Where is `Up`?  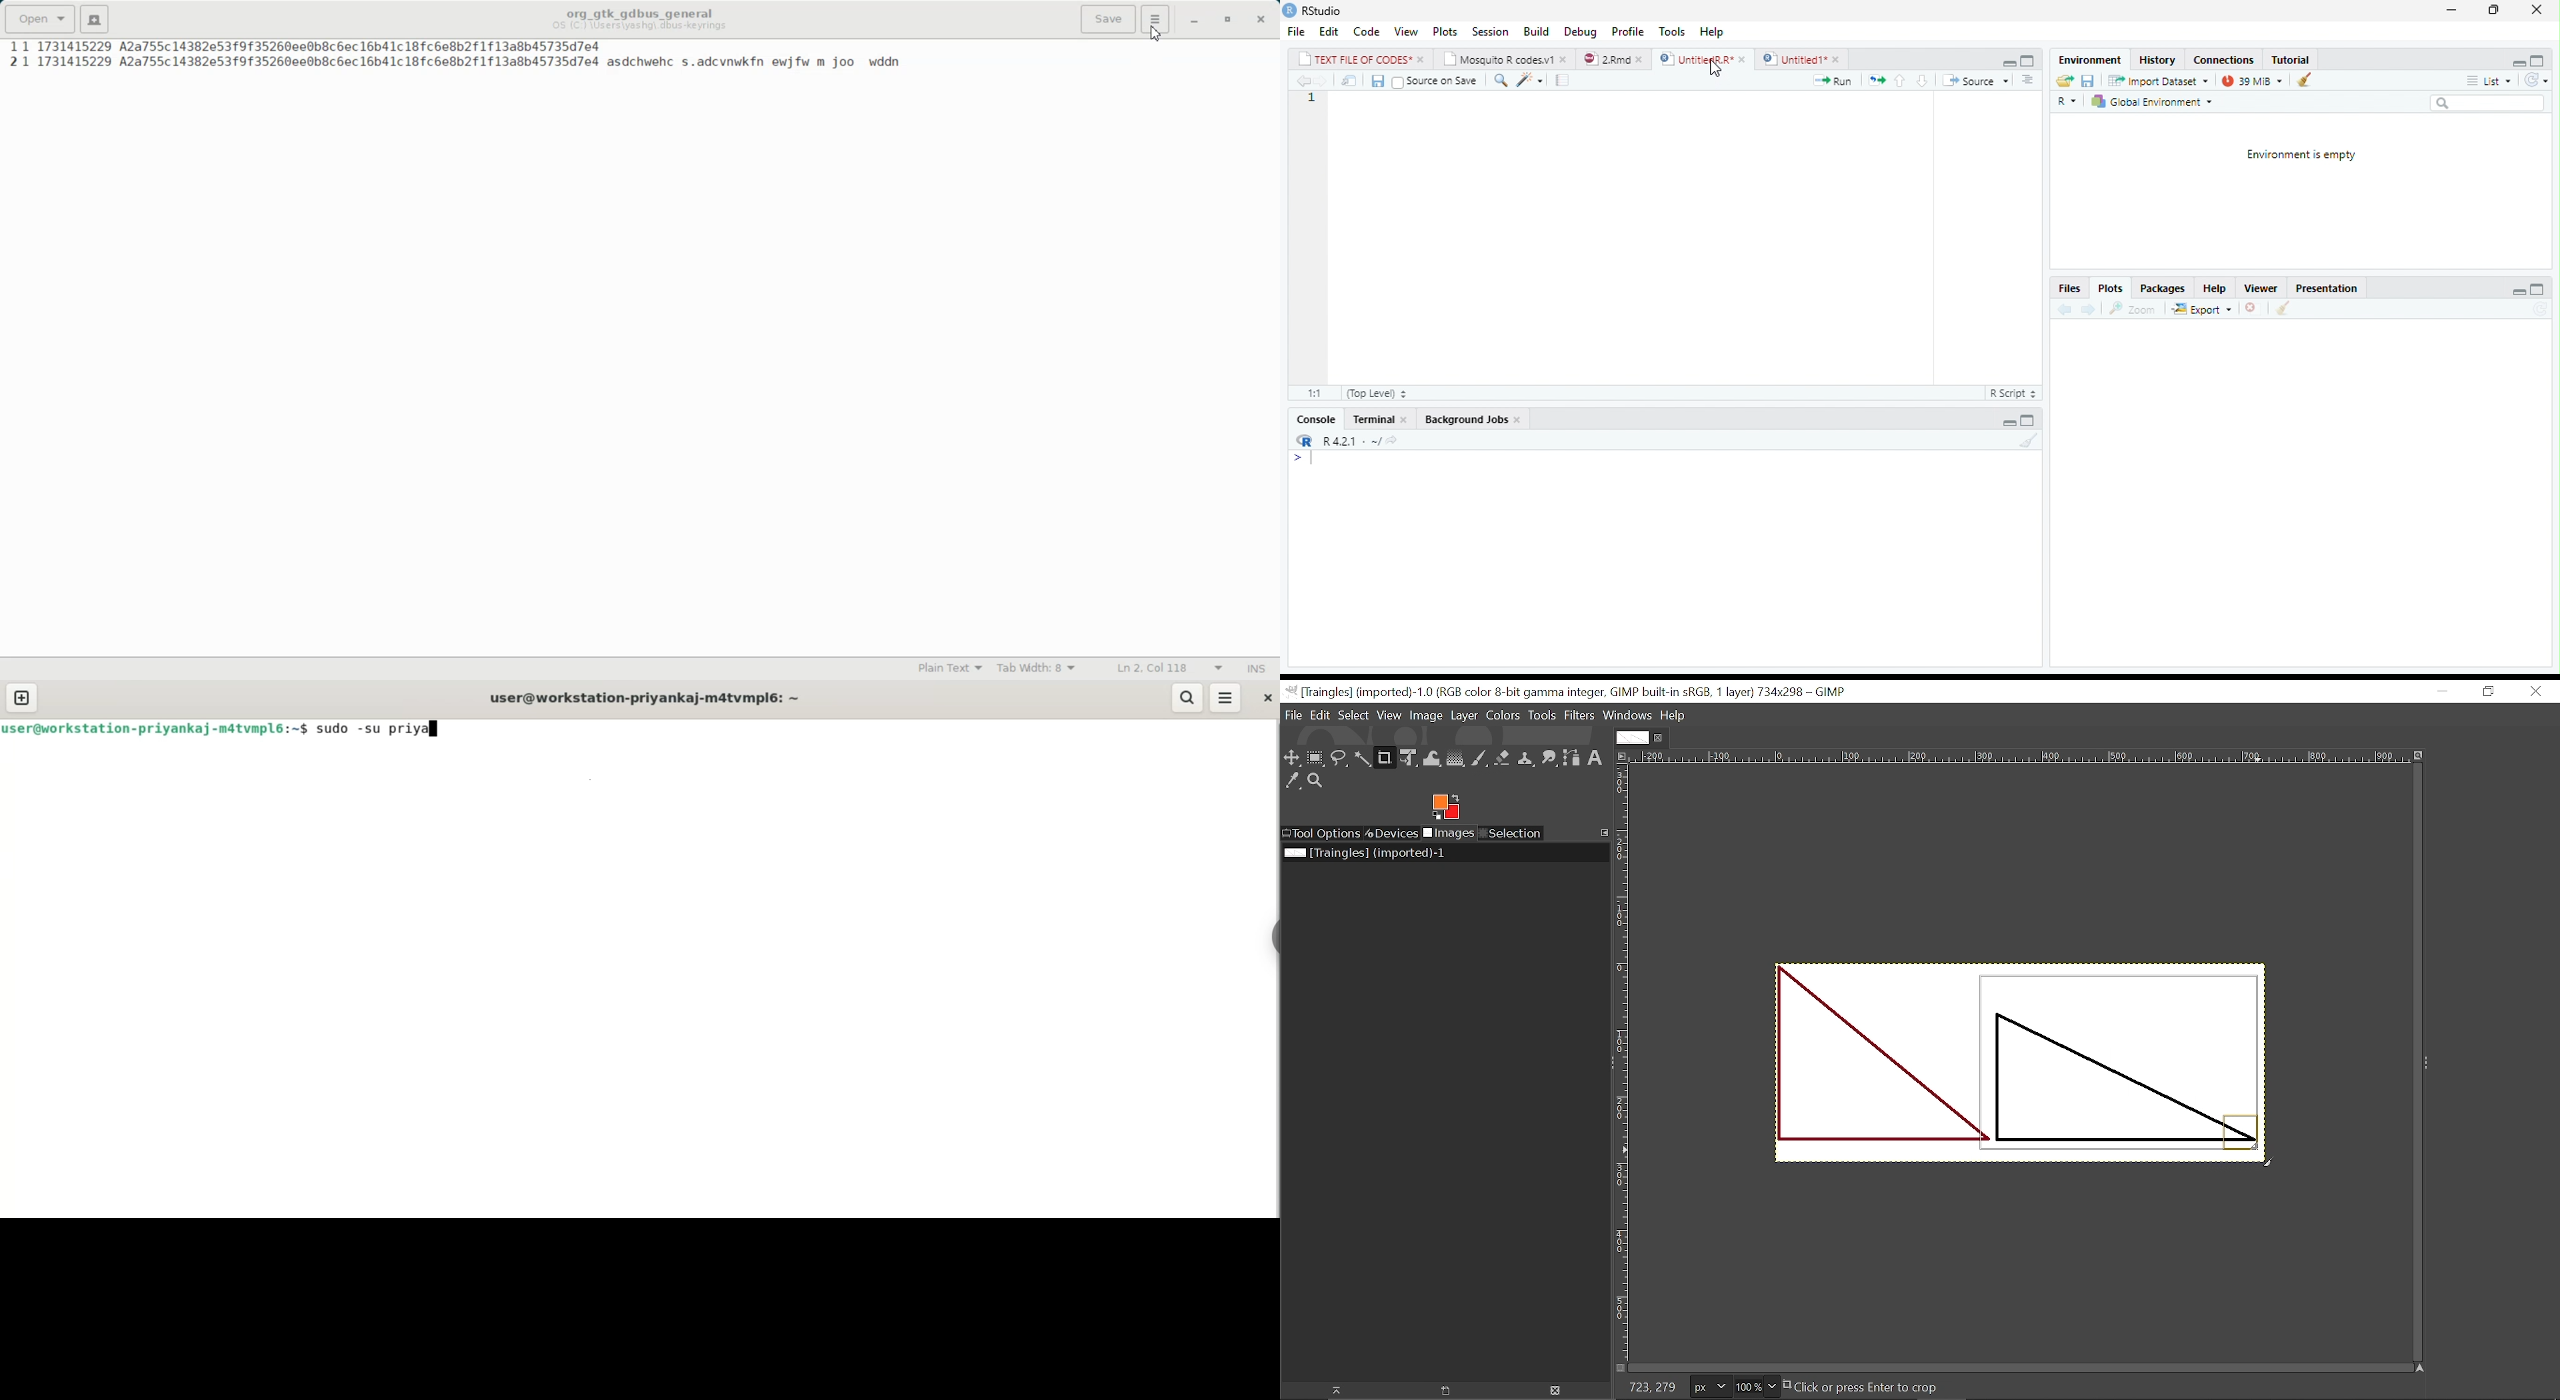 Up is located at coordinates (1898, 81).